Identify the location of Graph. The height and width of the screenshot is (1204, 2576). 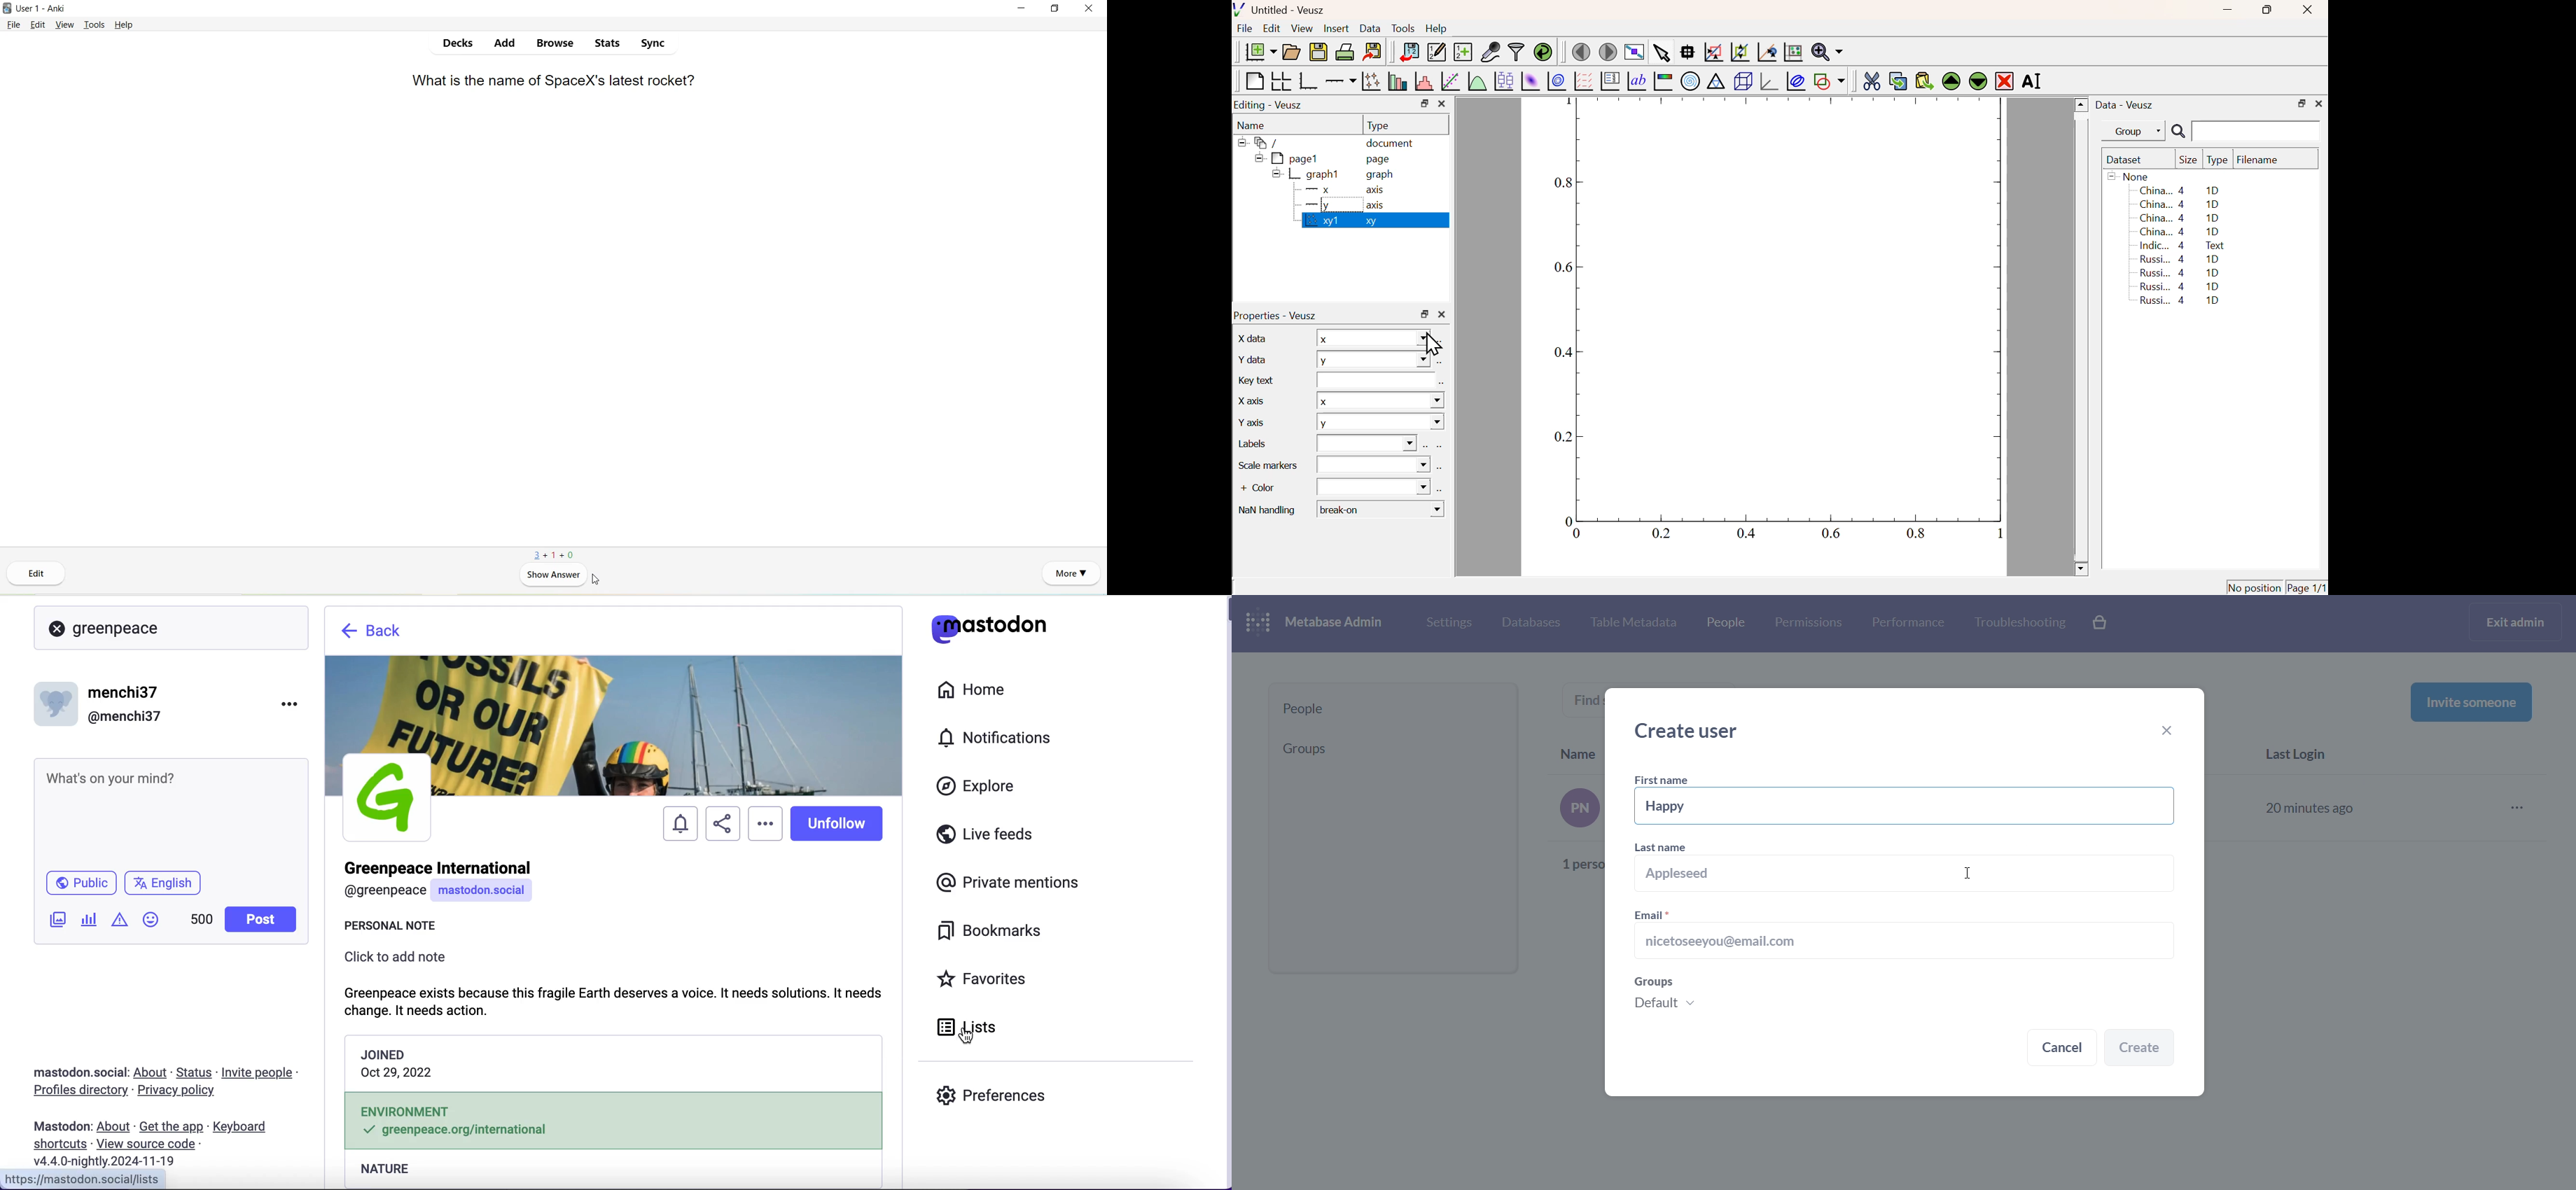
(1771, 323).